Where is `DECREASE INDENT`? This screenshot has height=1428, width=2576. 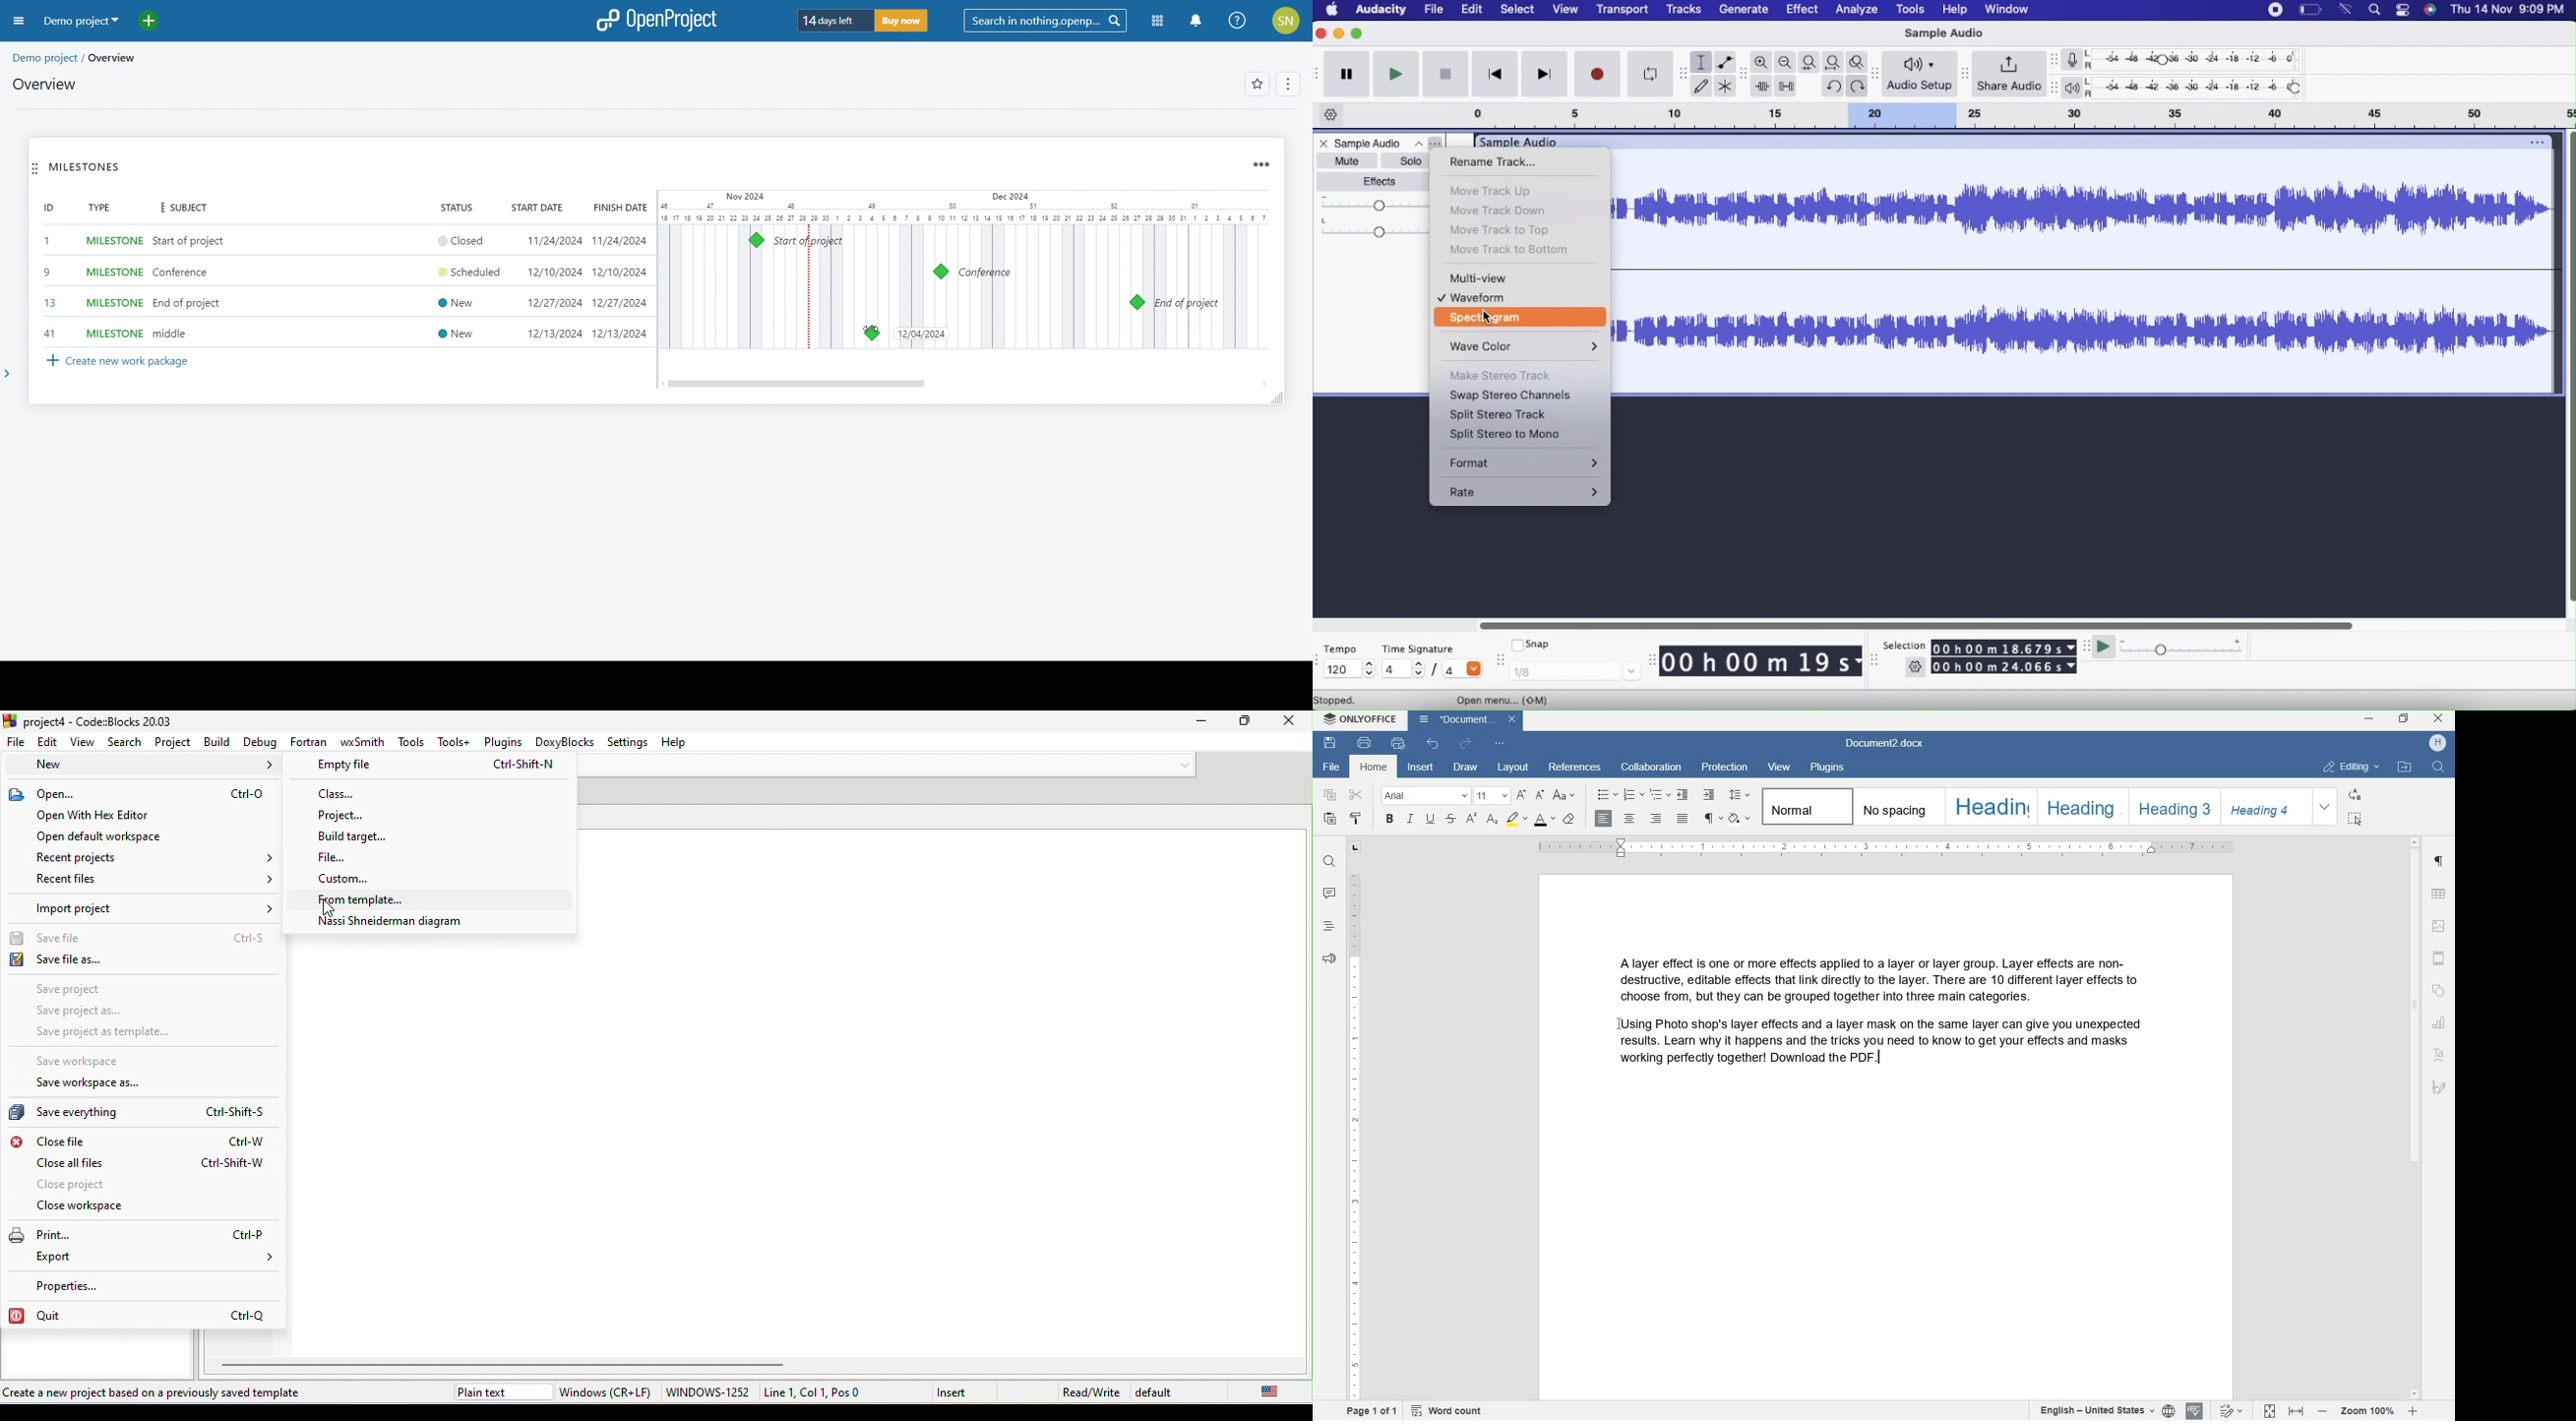 DECREASE INDENT is located at coordinates (1683, 796).